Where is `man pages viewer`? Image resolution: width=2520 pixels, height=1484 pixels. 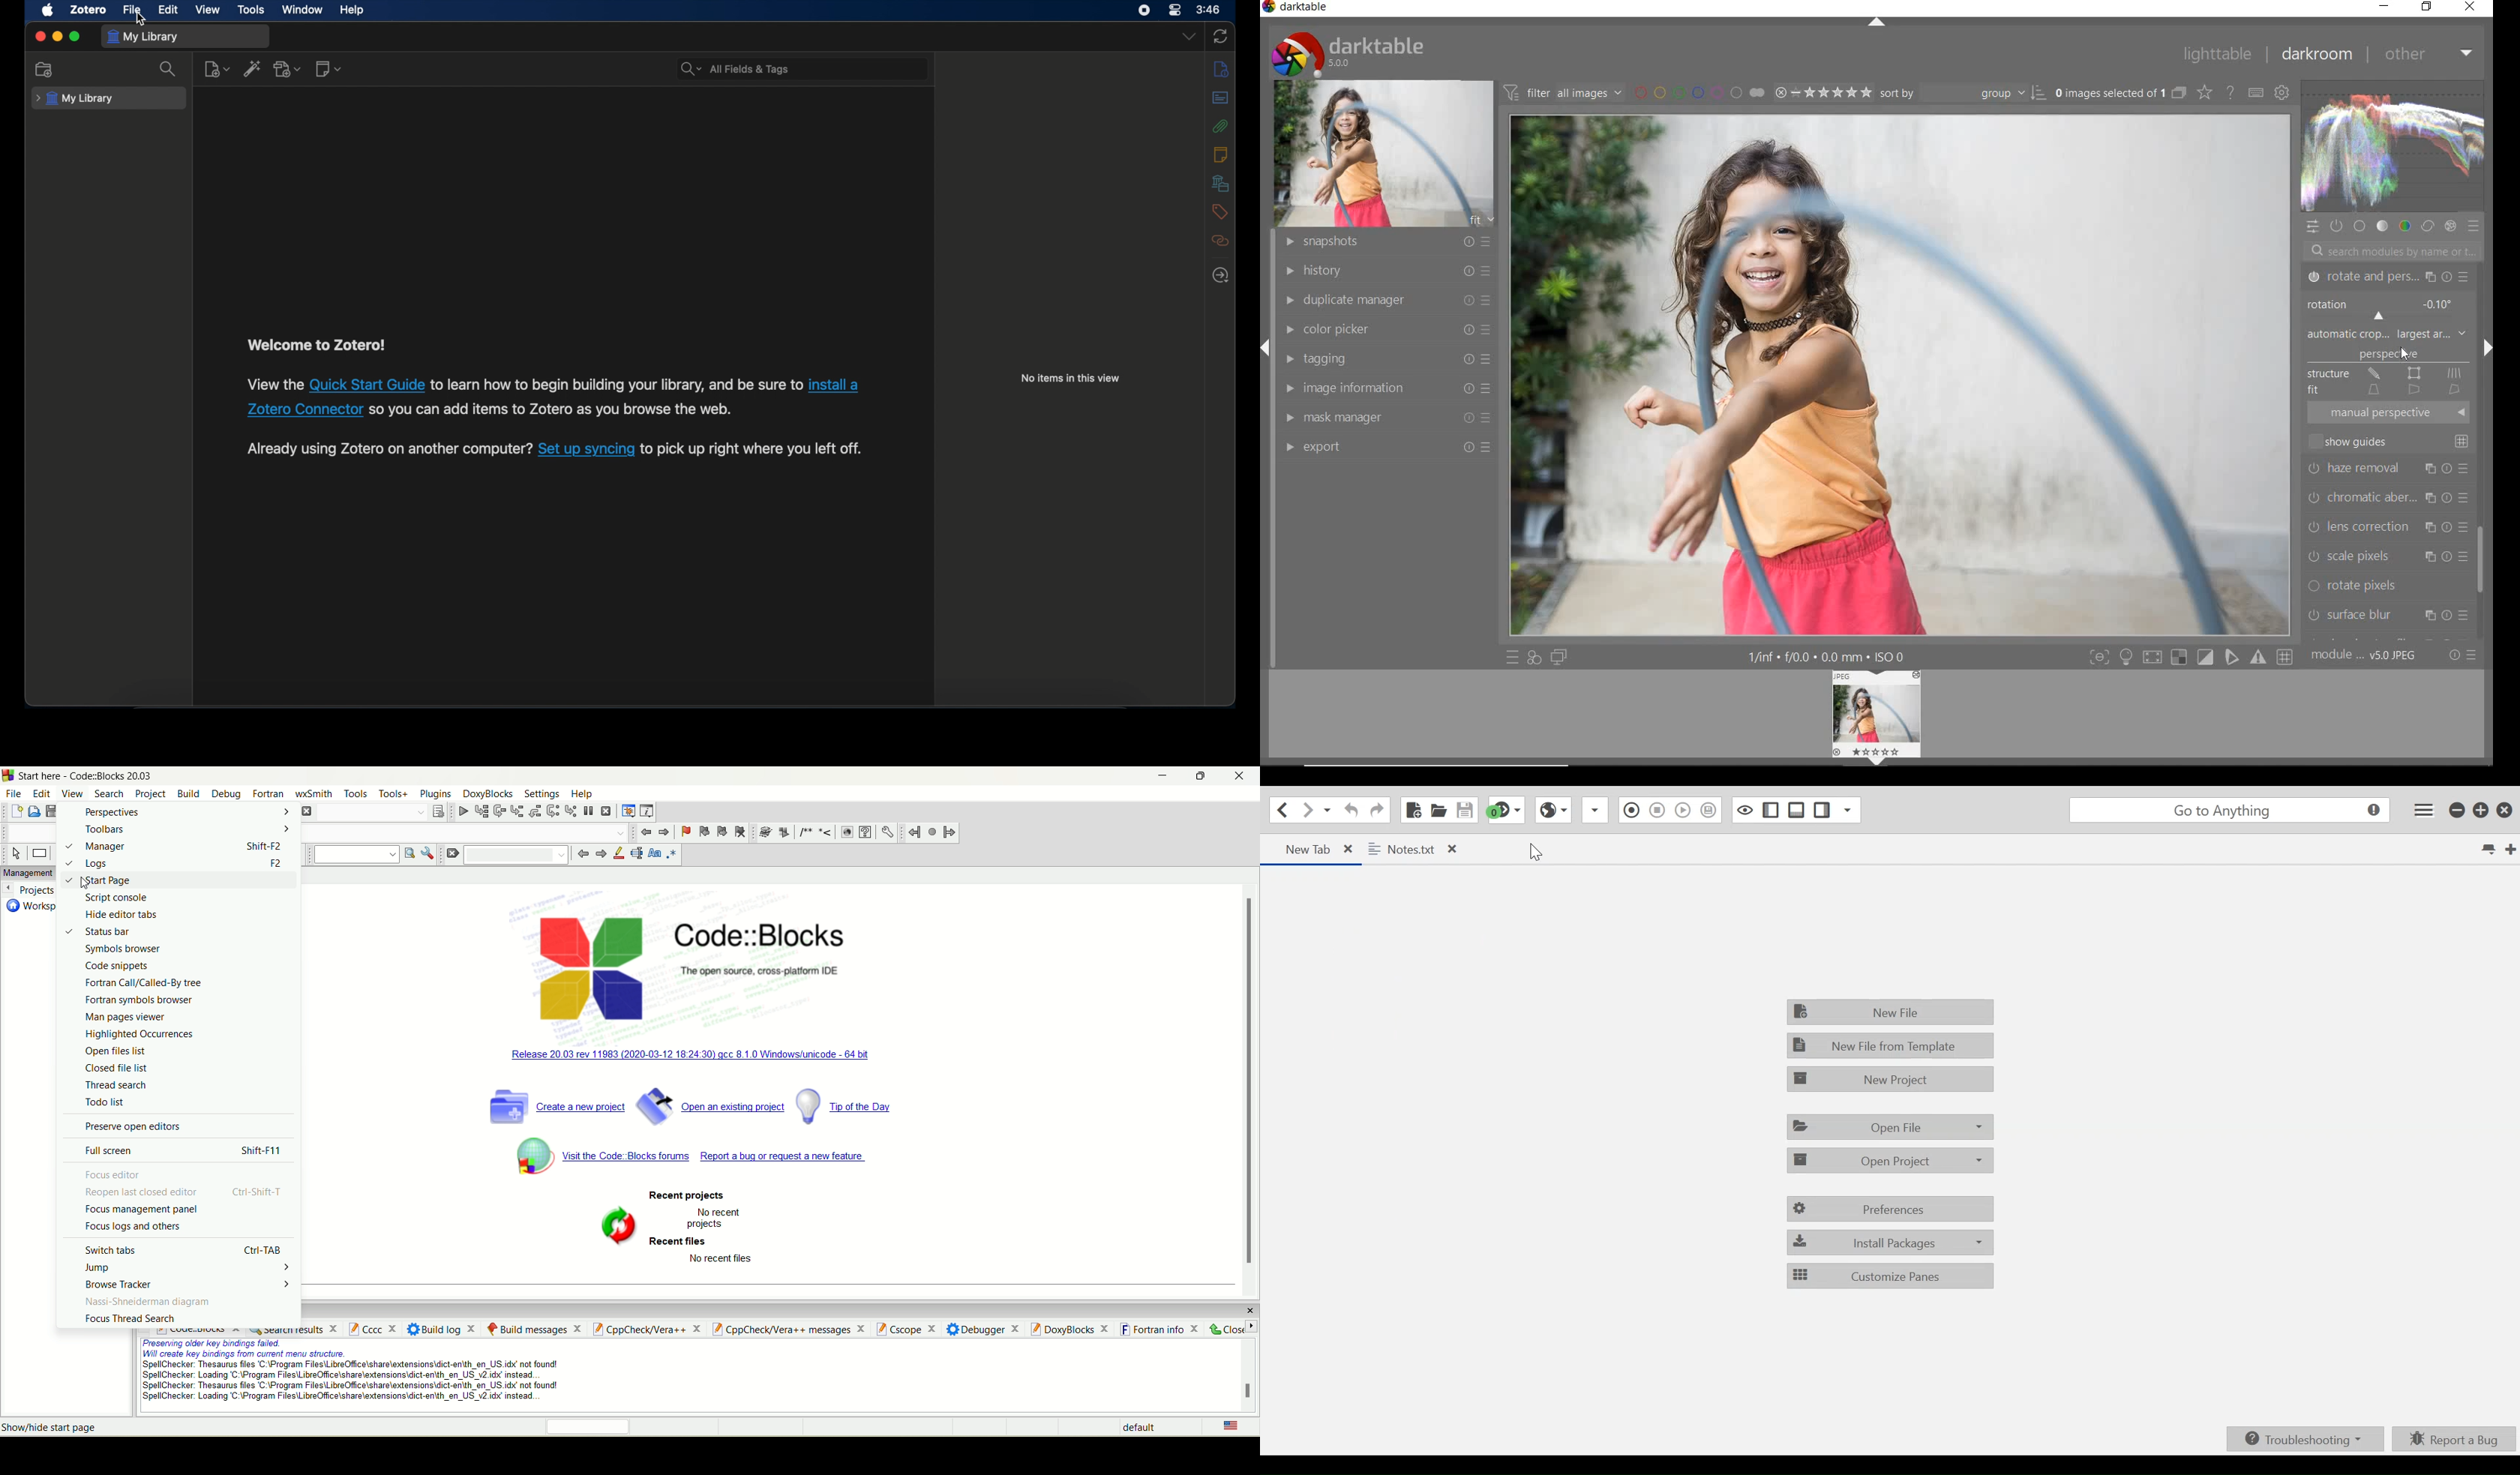 man pages viewer is located at coordinates (126, 1018).